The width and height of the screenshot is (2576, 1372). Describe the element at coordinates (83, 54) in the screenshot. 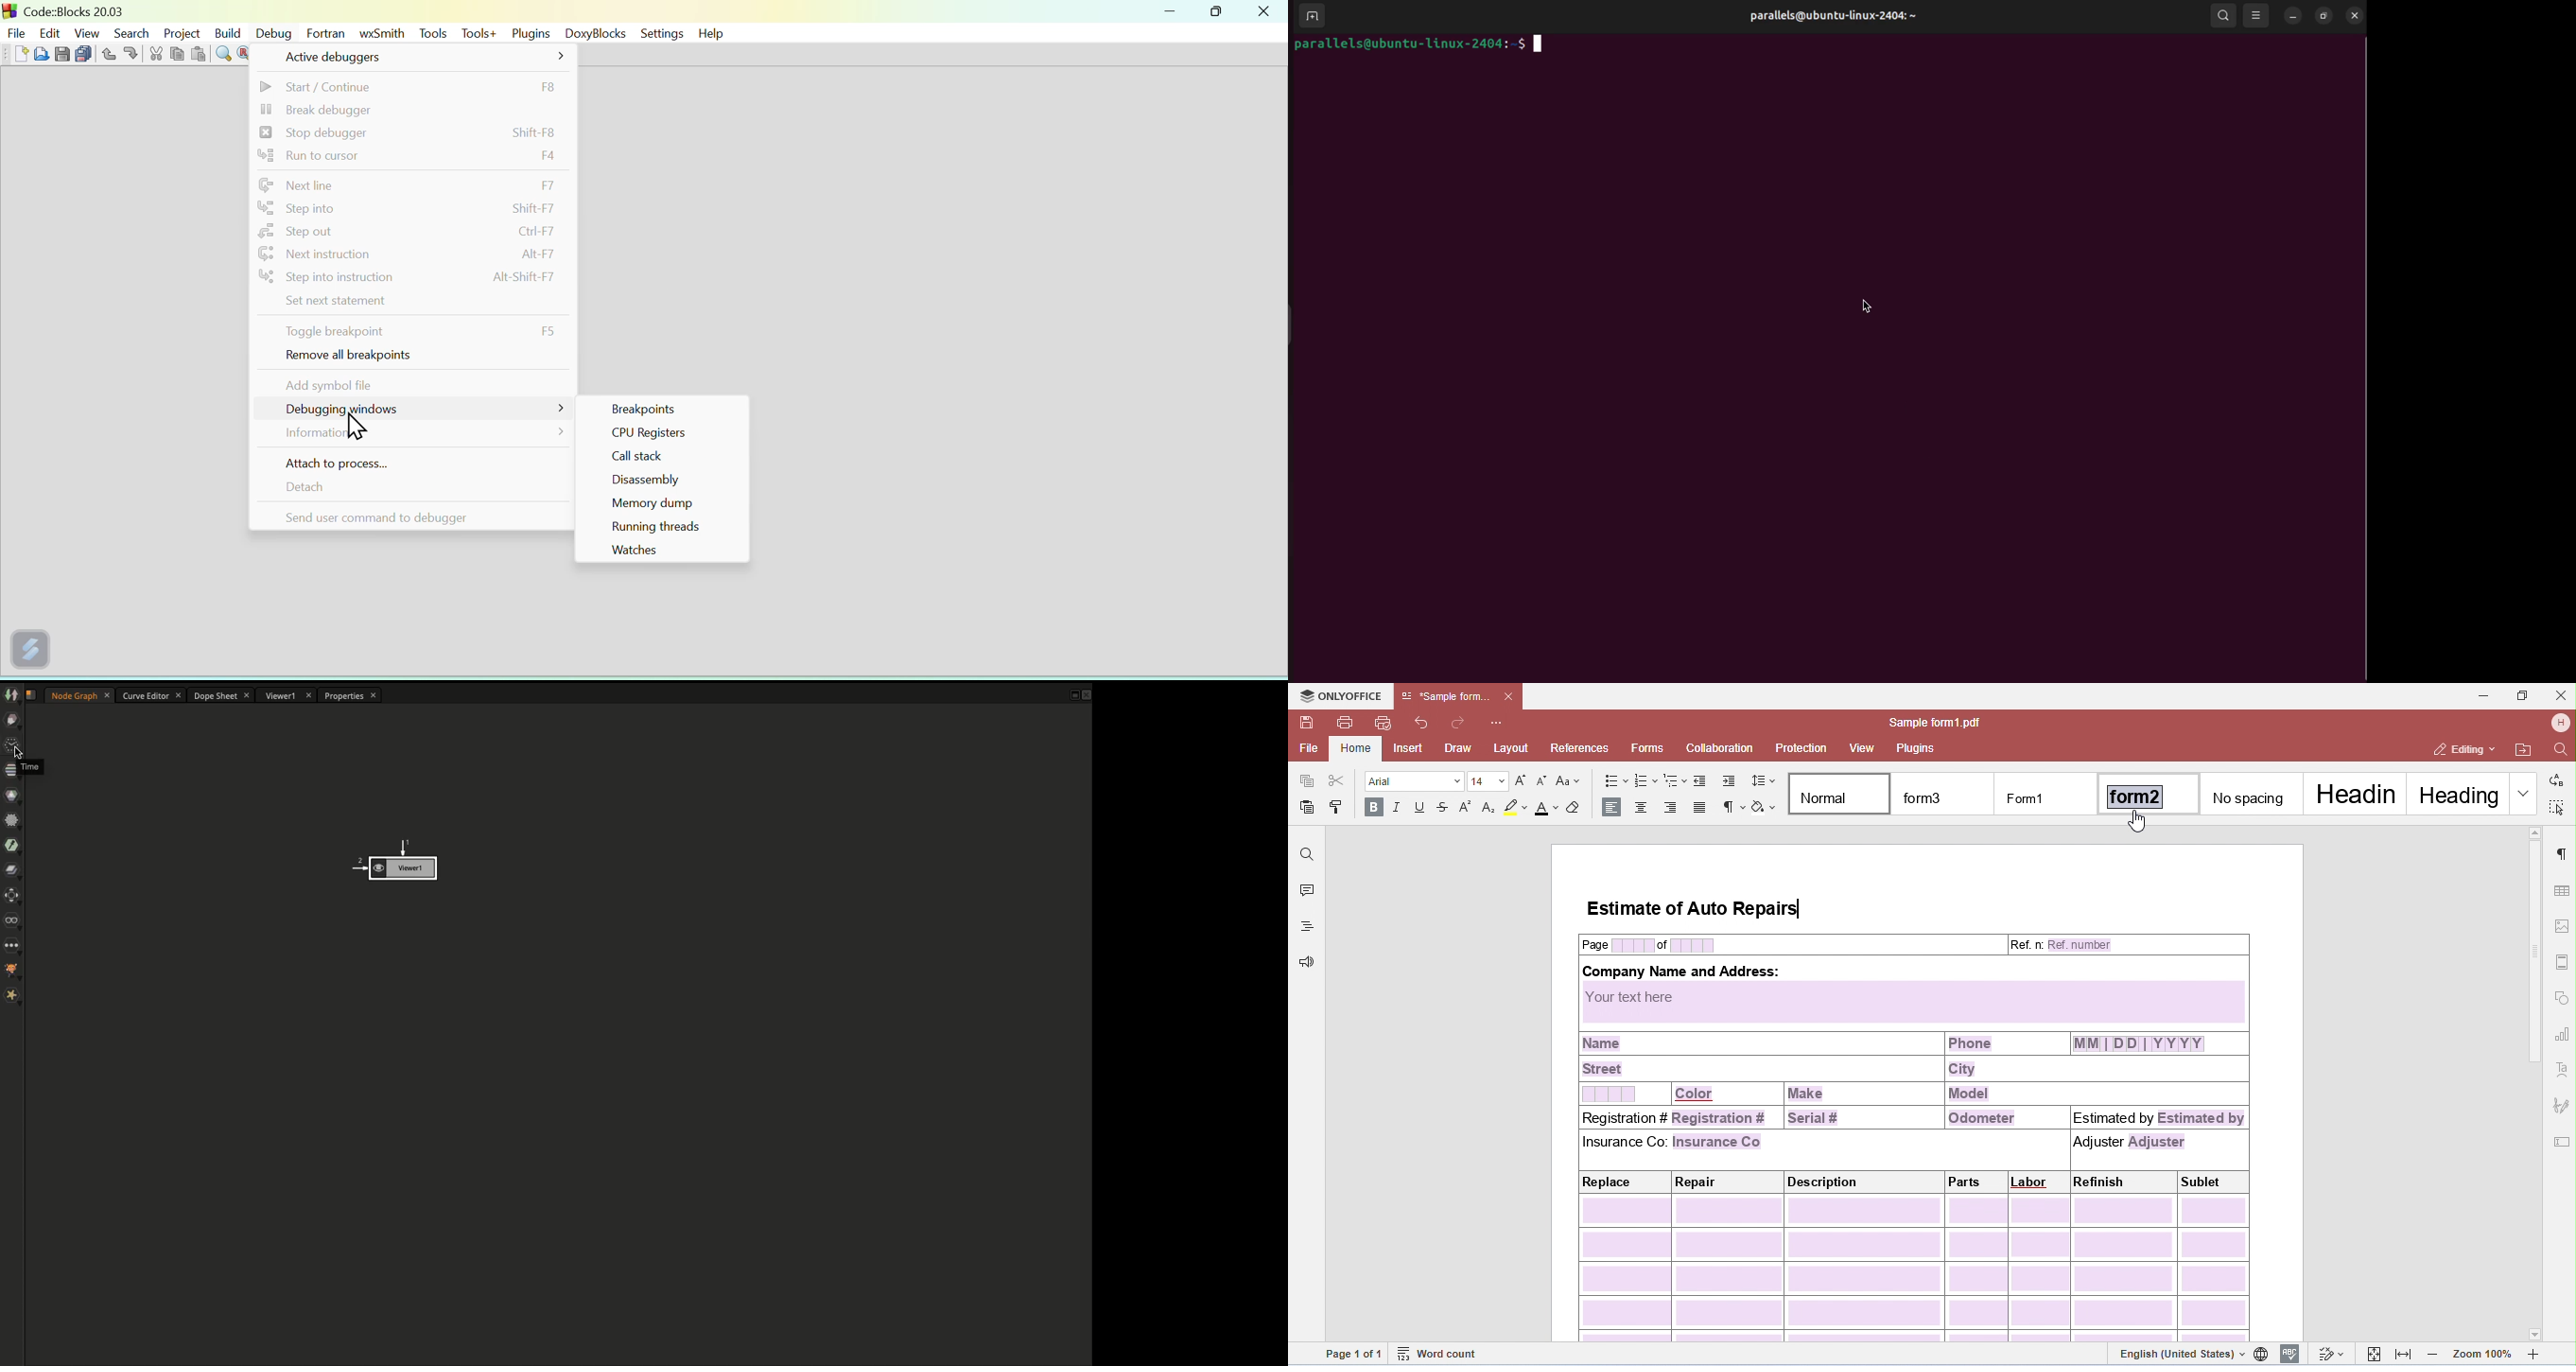

I see `save all` at that location.